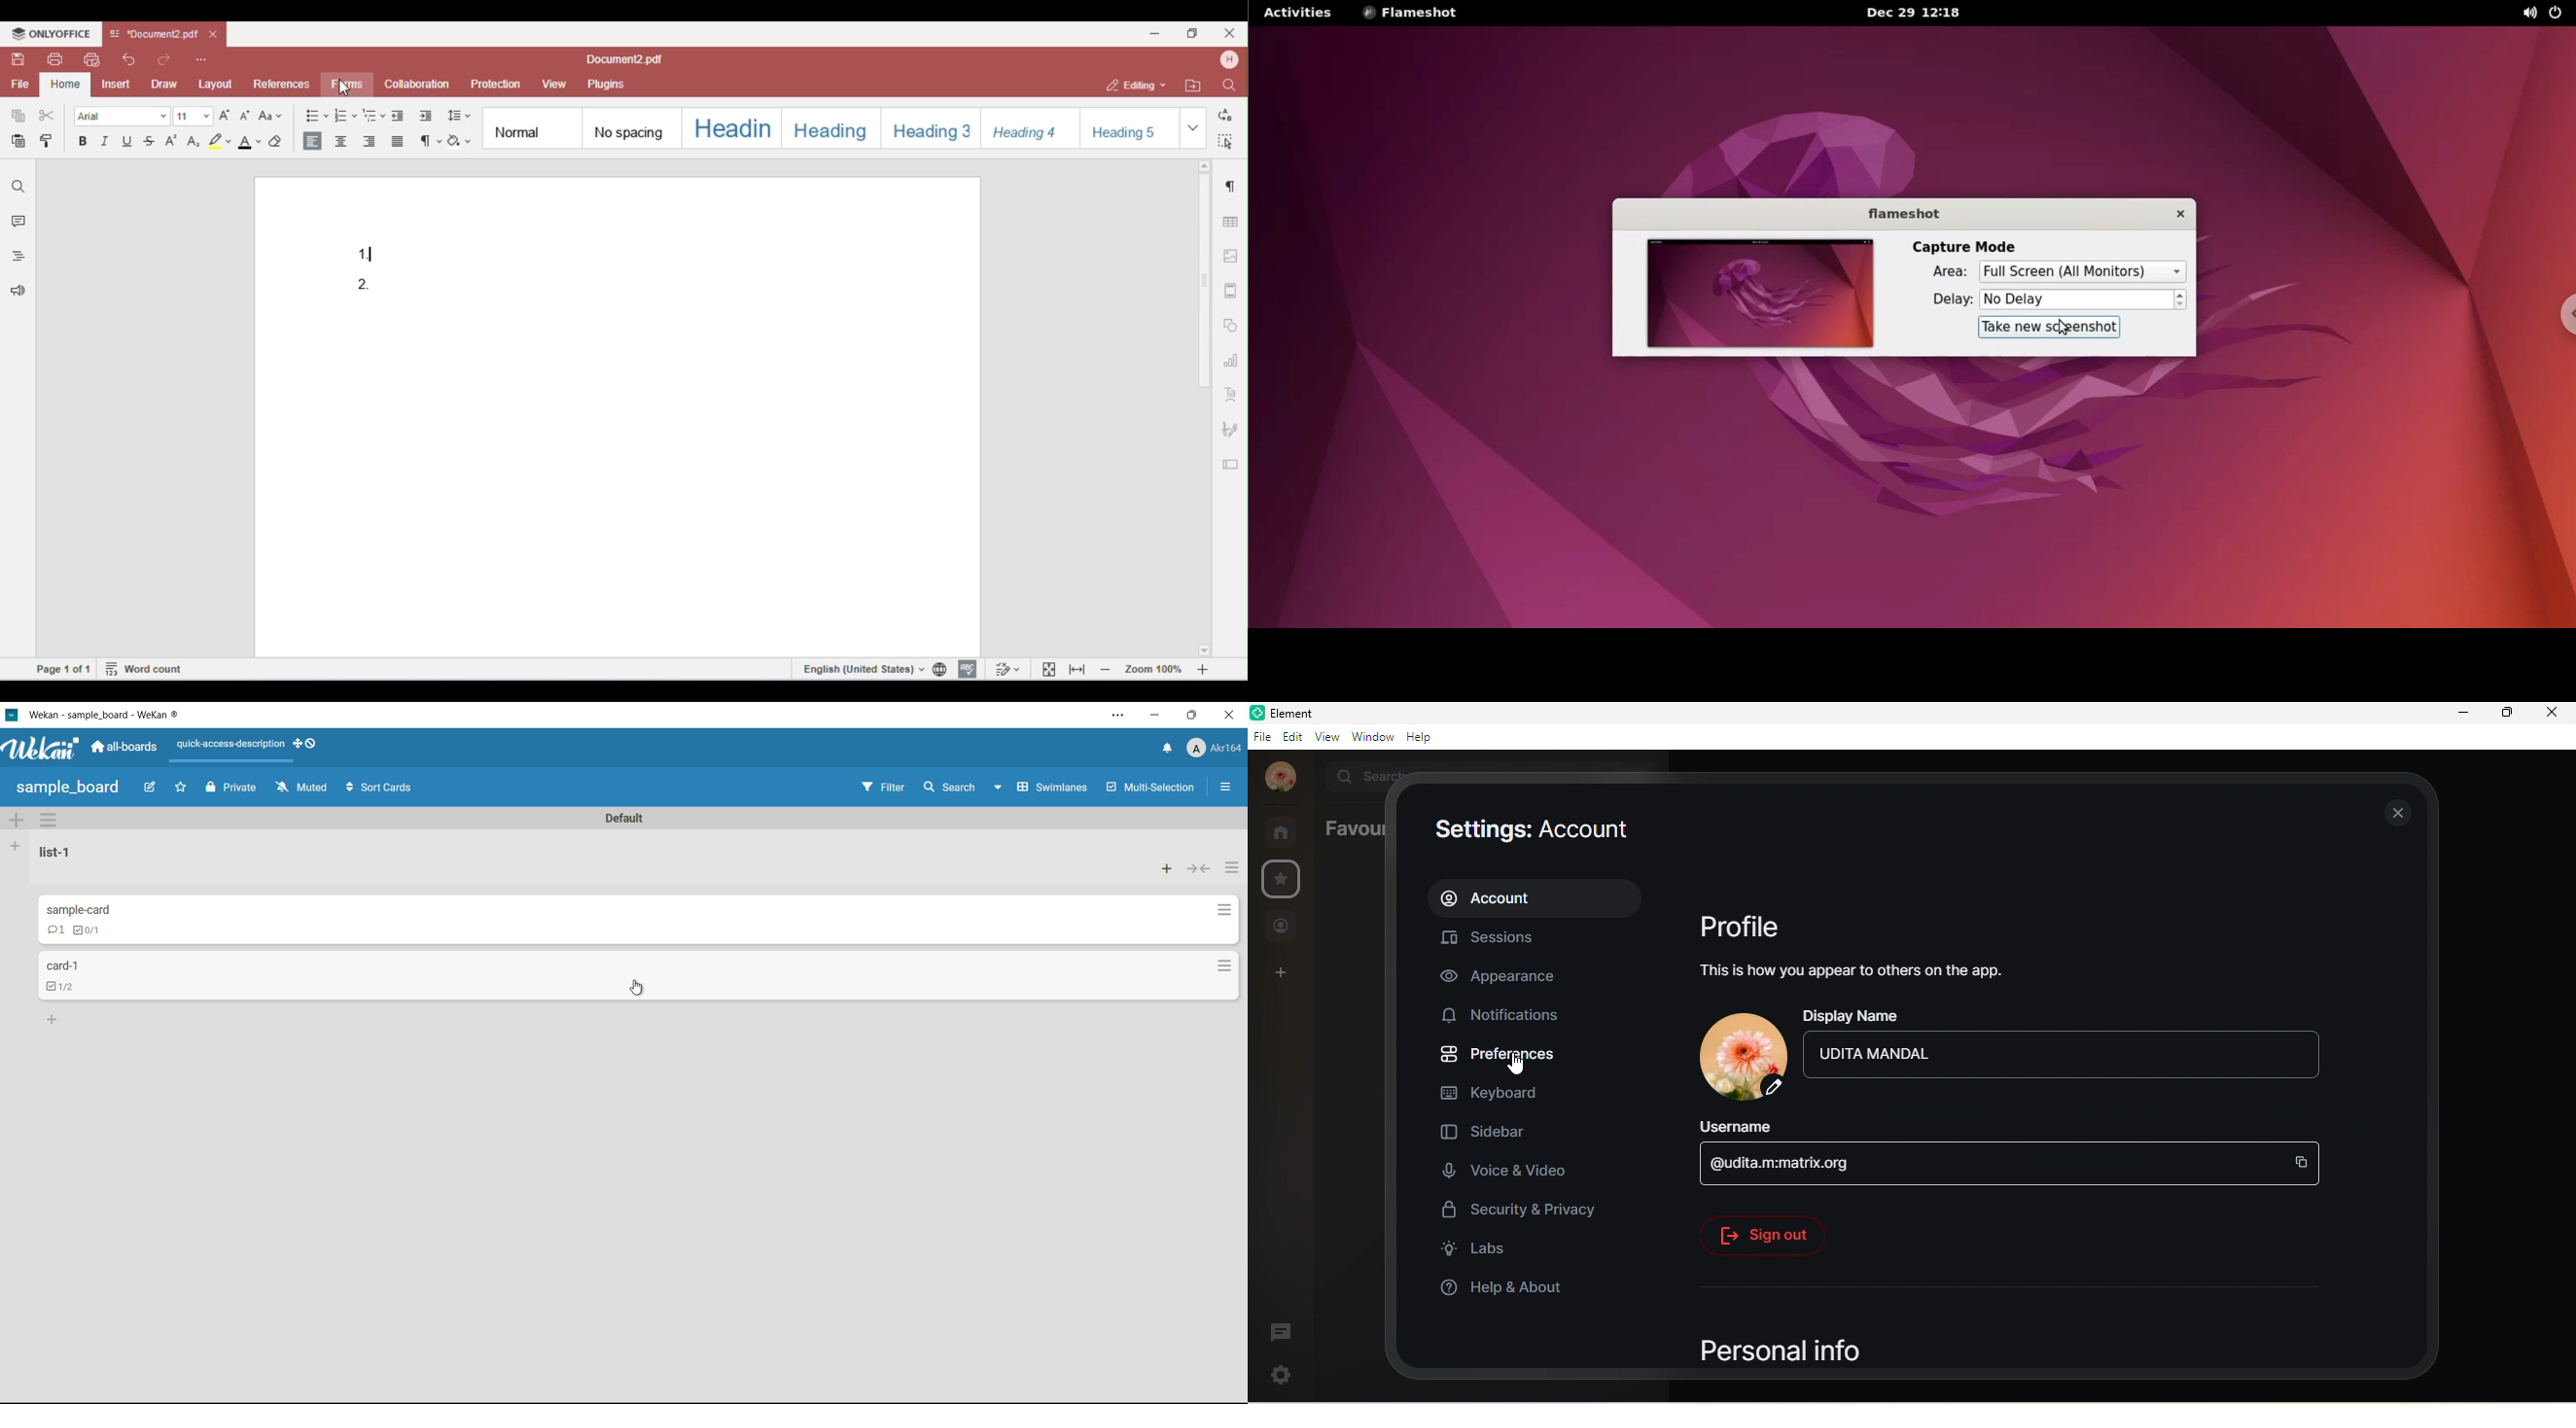  What do you see at coordinates (1511, 936) in the screenshot?
I see `sessions` at bounding box center [1511, 936].